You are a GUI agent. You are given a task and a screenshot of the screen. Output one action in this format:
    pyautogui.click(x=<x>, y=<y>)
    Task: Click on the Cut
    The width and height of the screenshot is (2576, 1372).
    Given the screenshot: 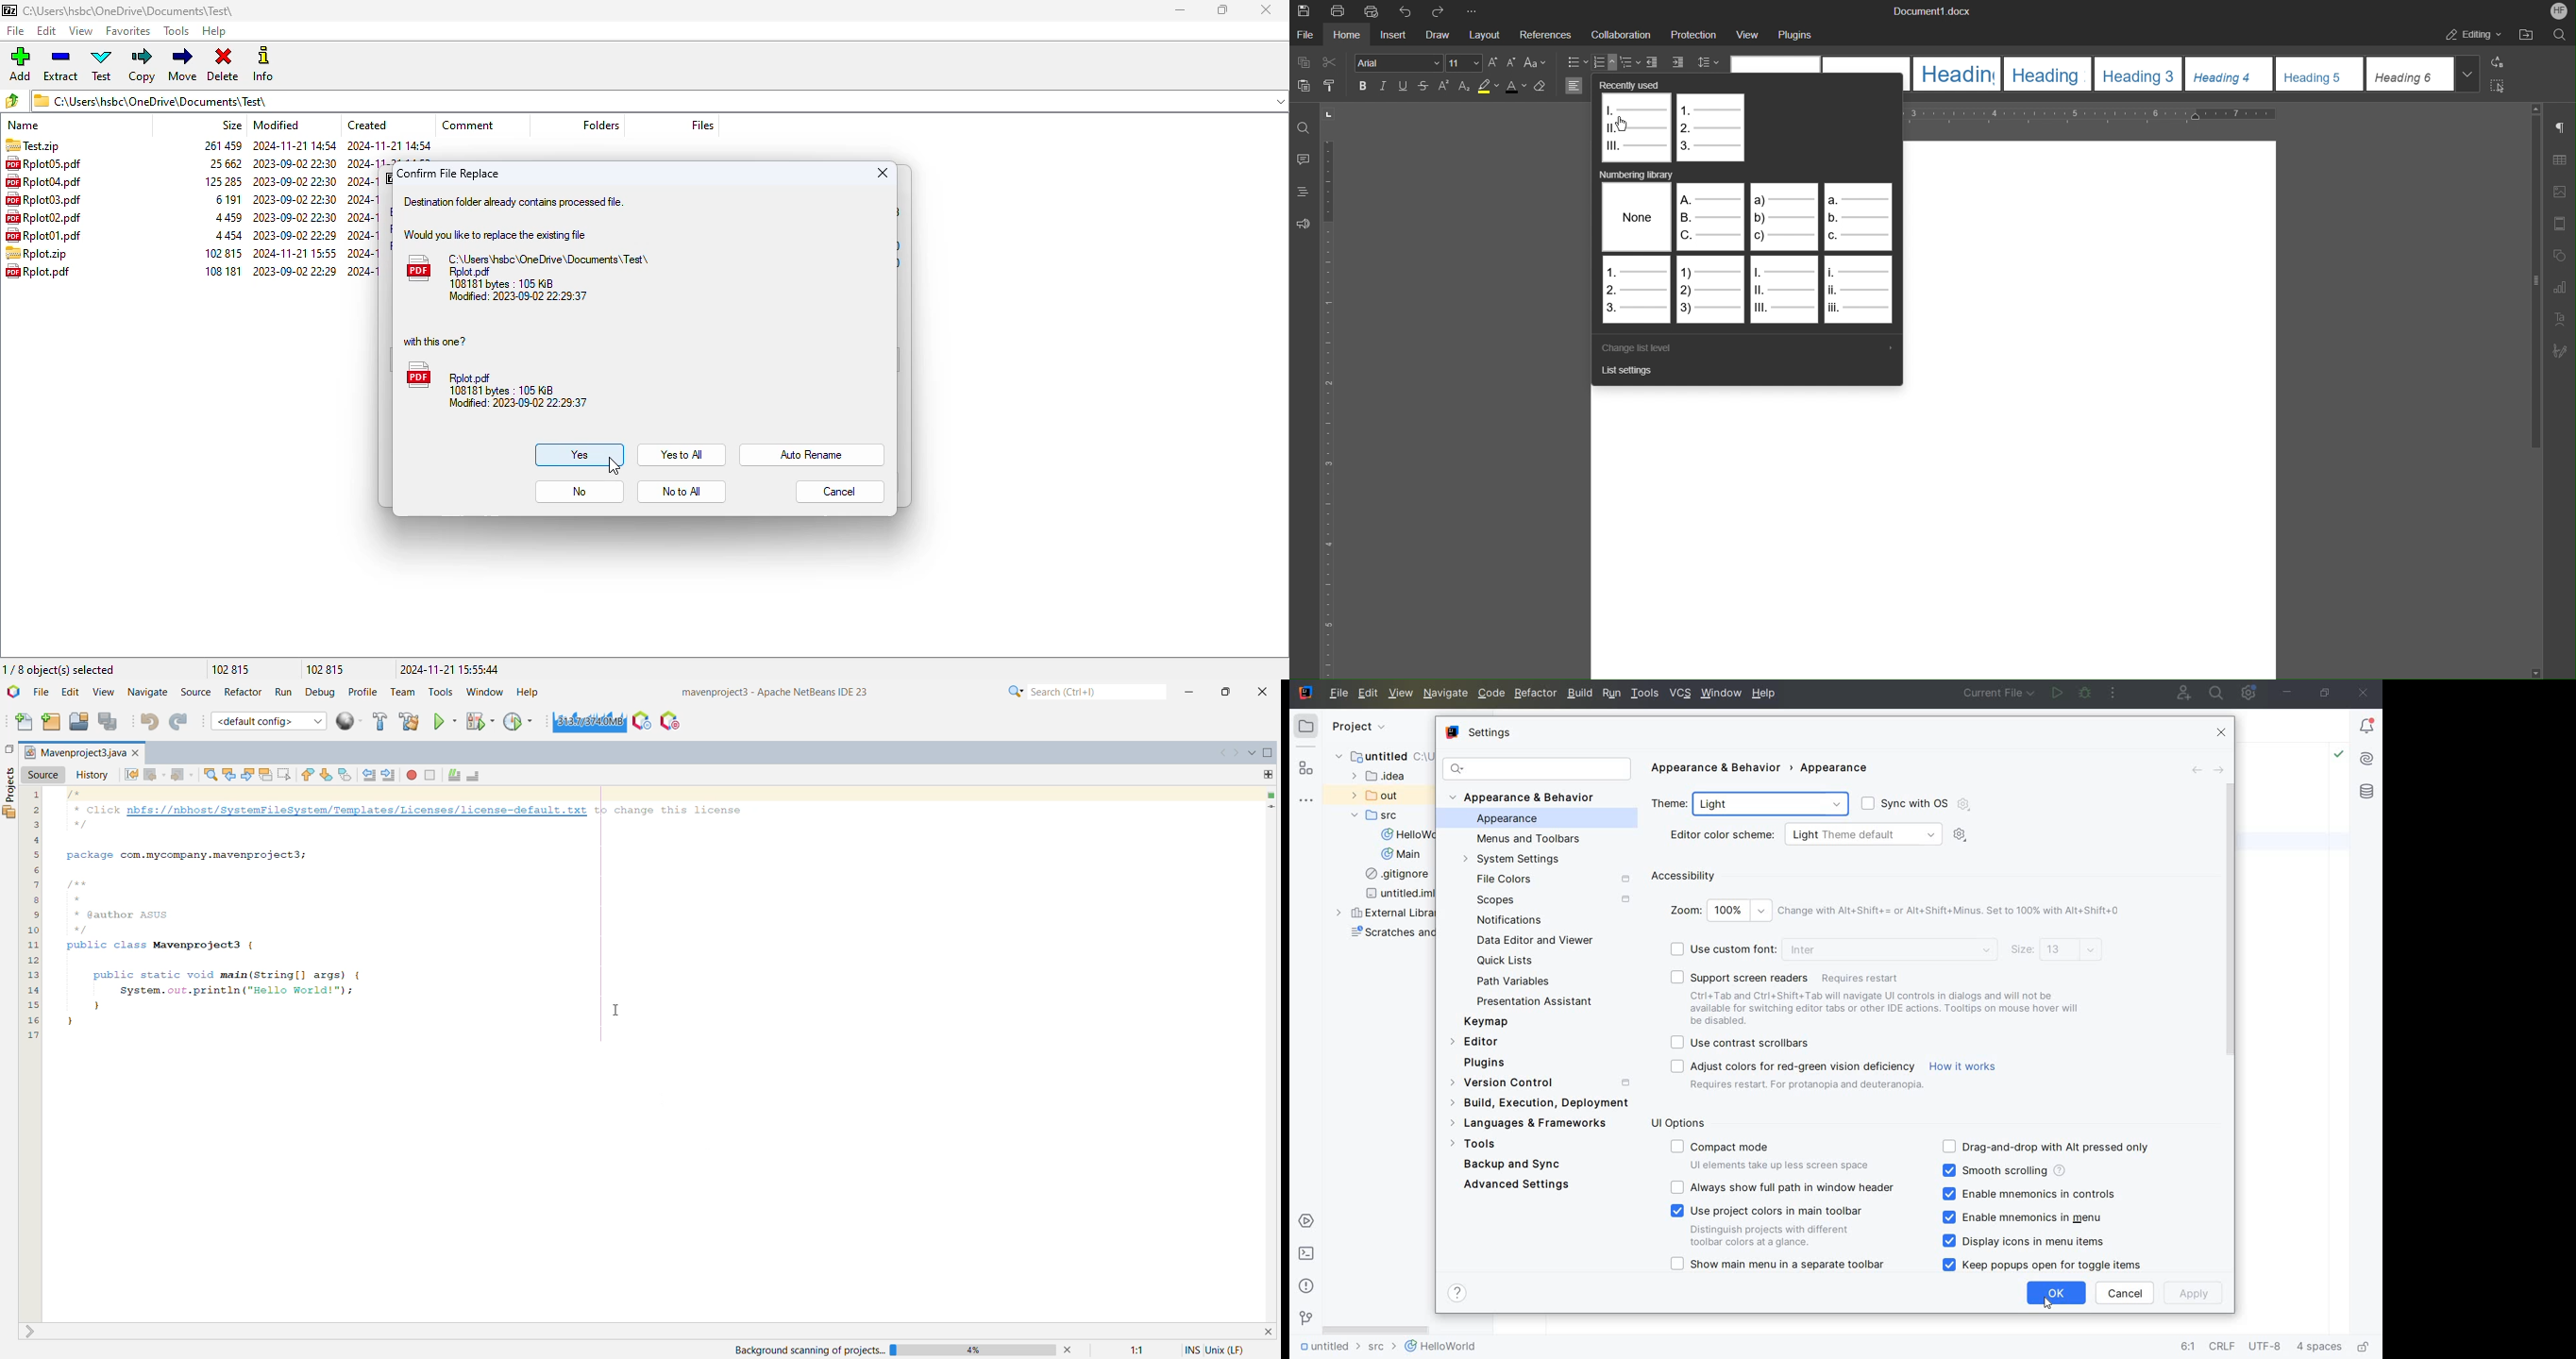 What is the action you would take?
    pyautogui.click(x=1330, y=62)
    